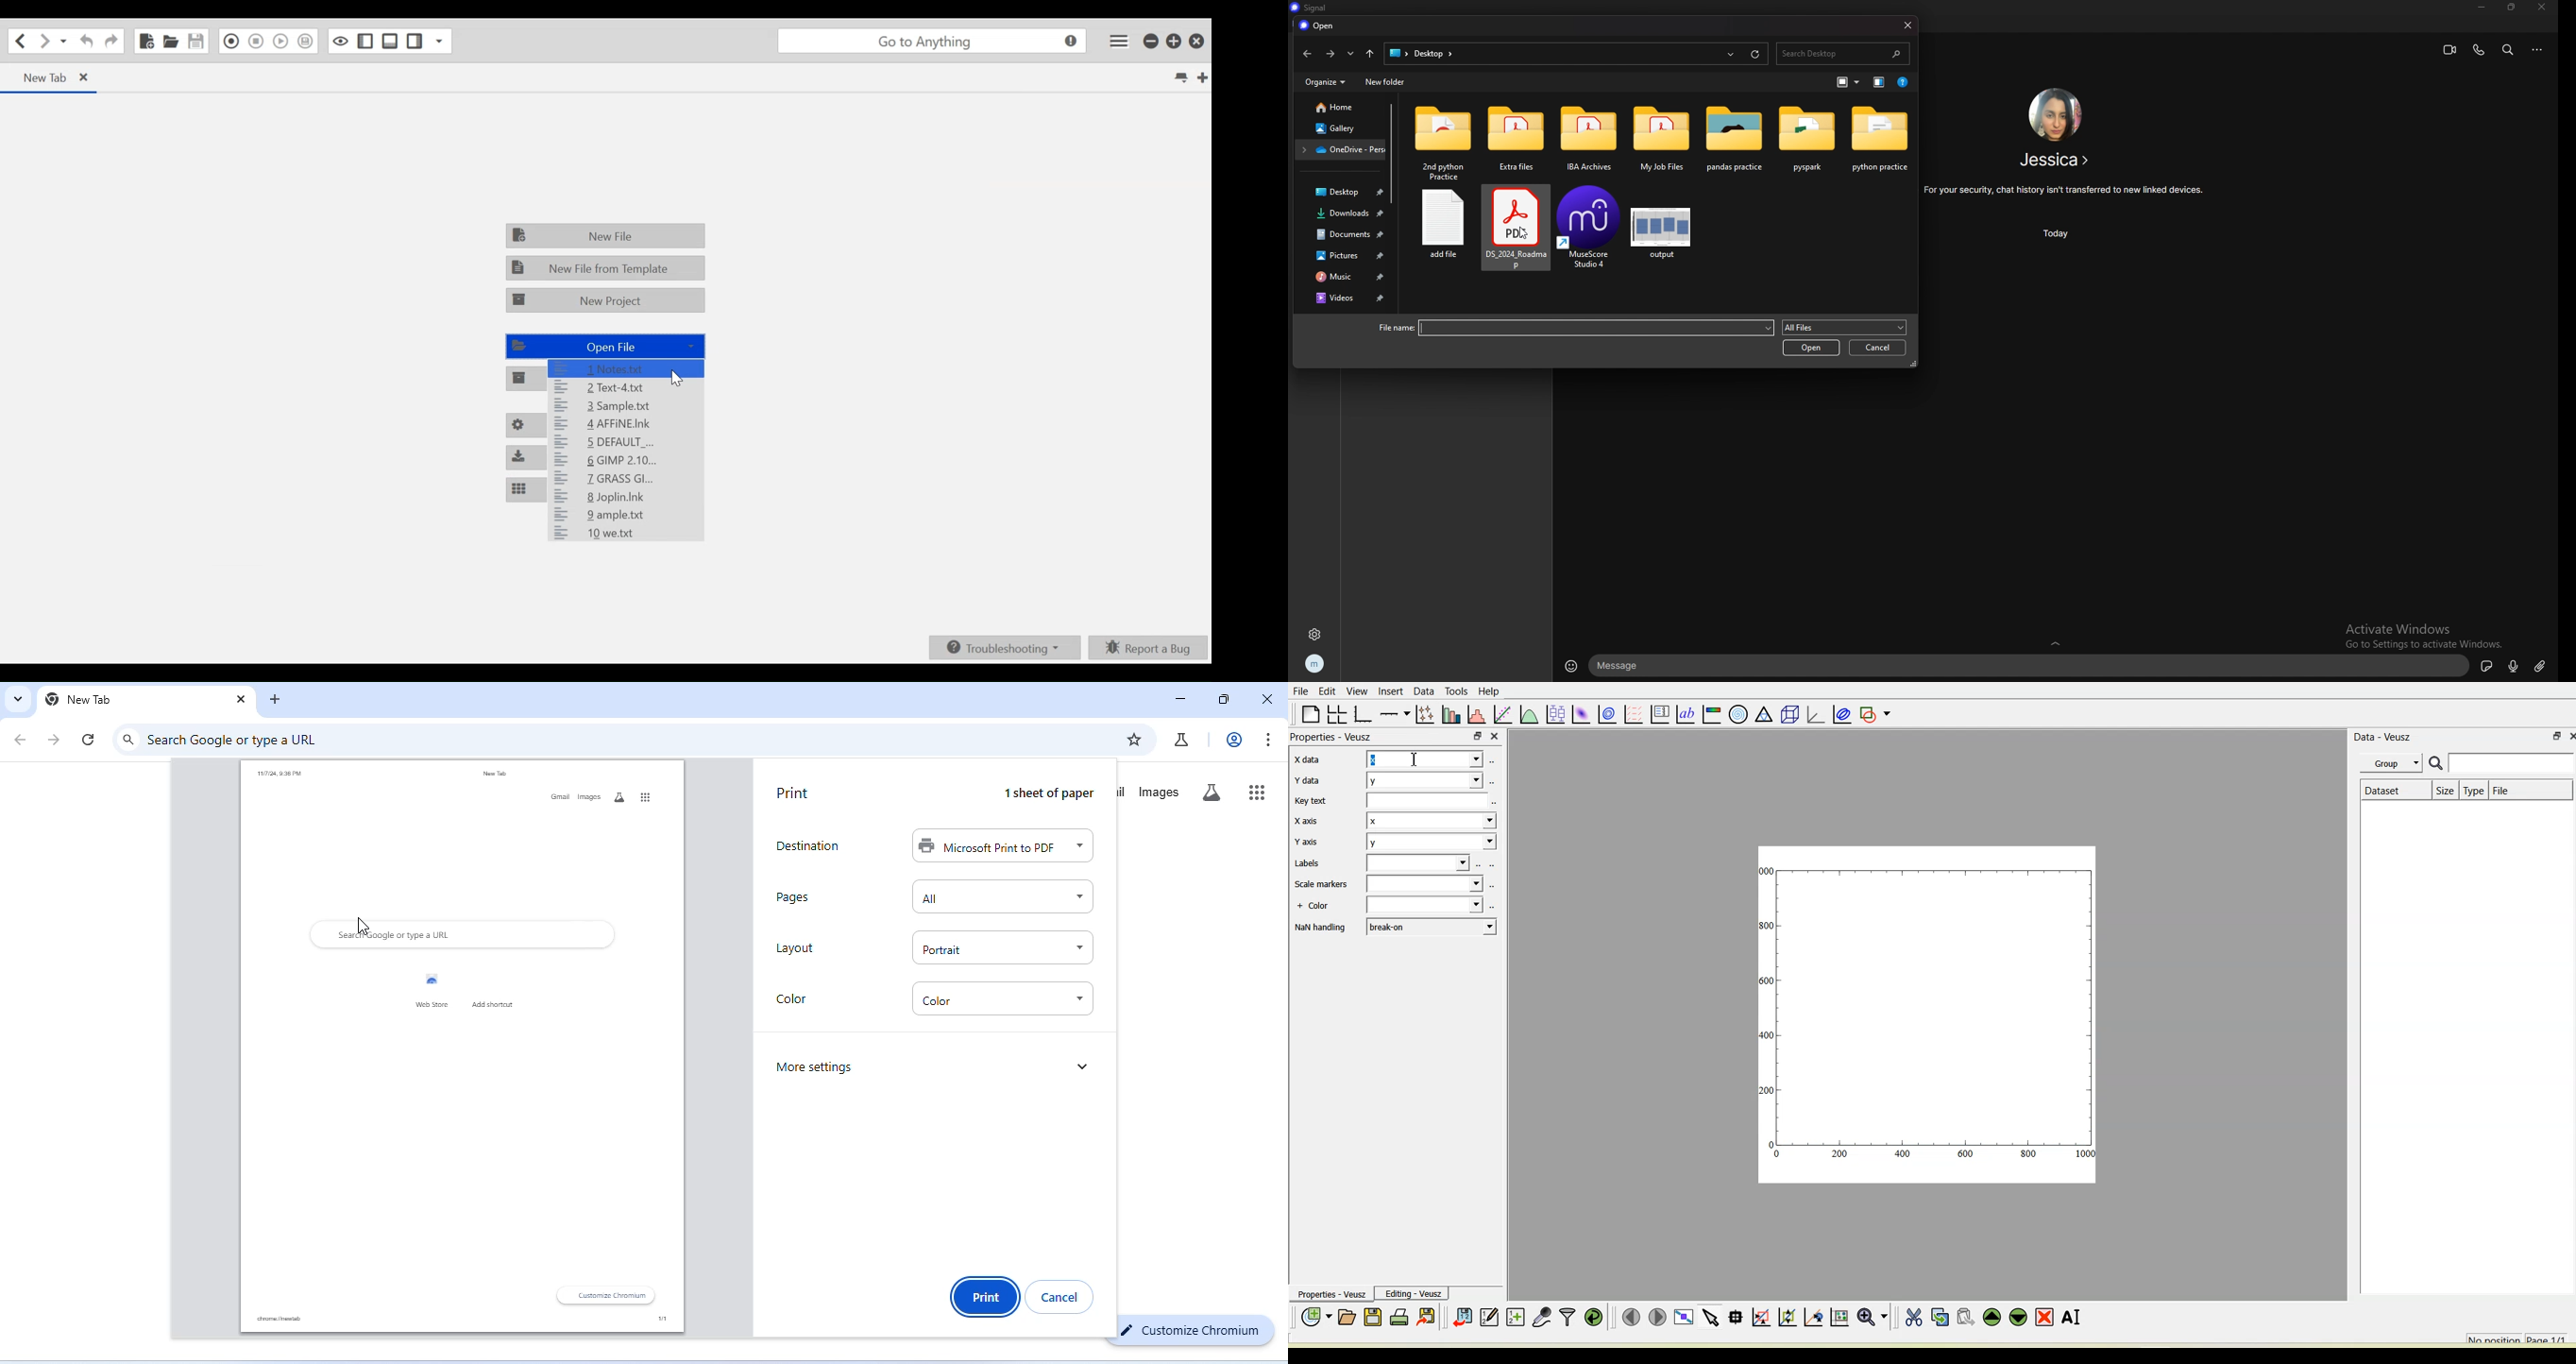 The width and height of the screenshot is (2576, 1372). Describe the element at coordinates (45, 40) in the screenshot. I see `Go Forward one location` at that location.